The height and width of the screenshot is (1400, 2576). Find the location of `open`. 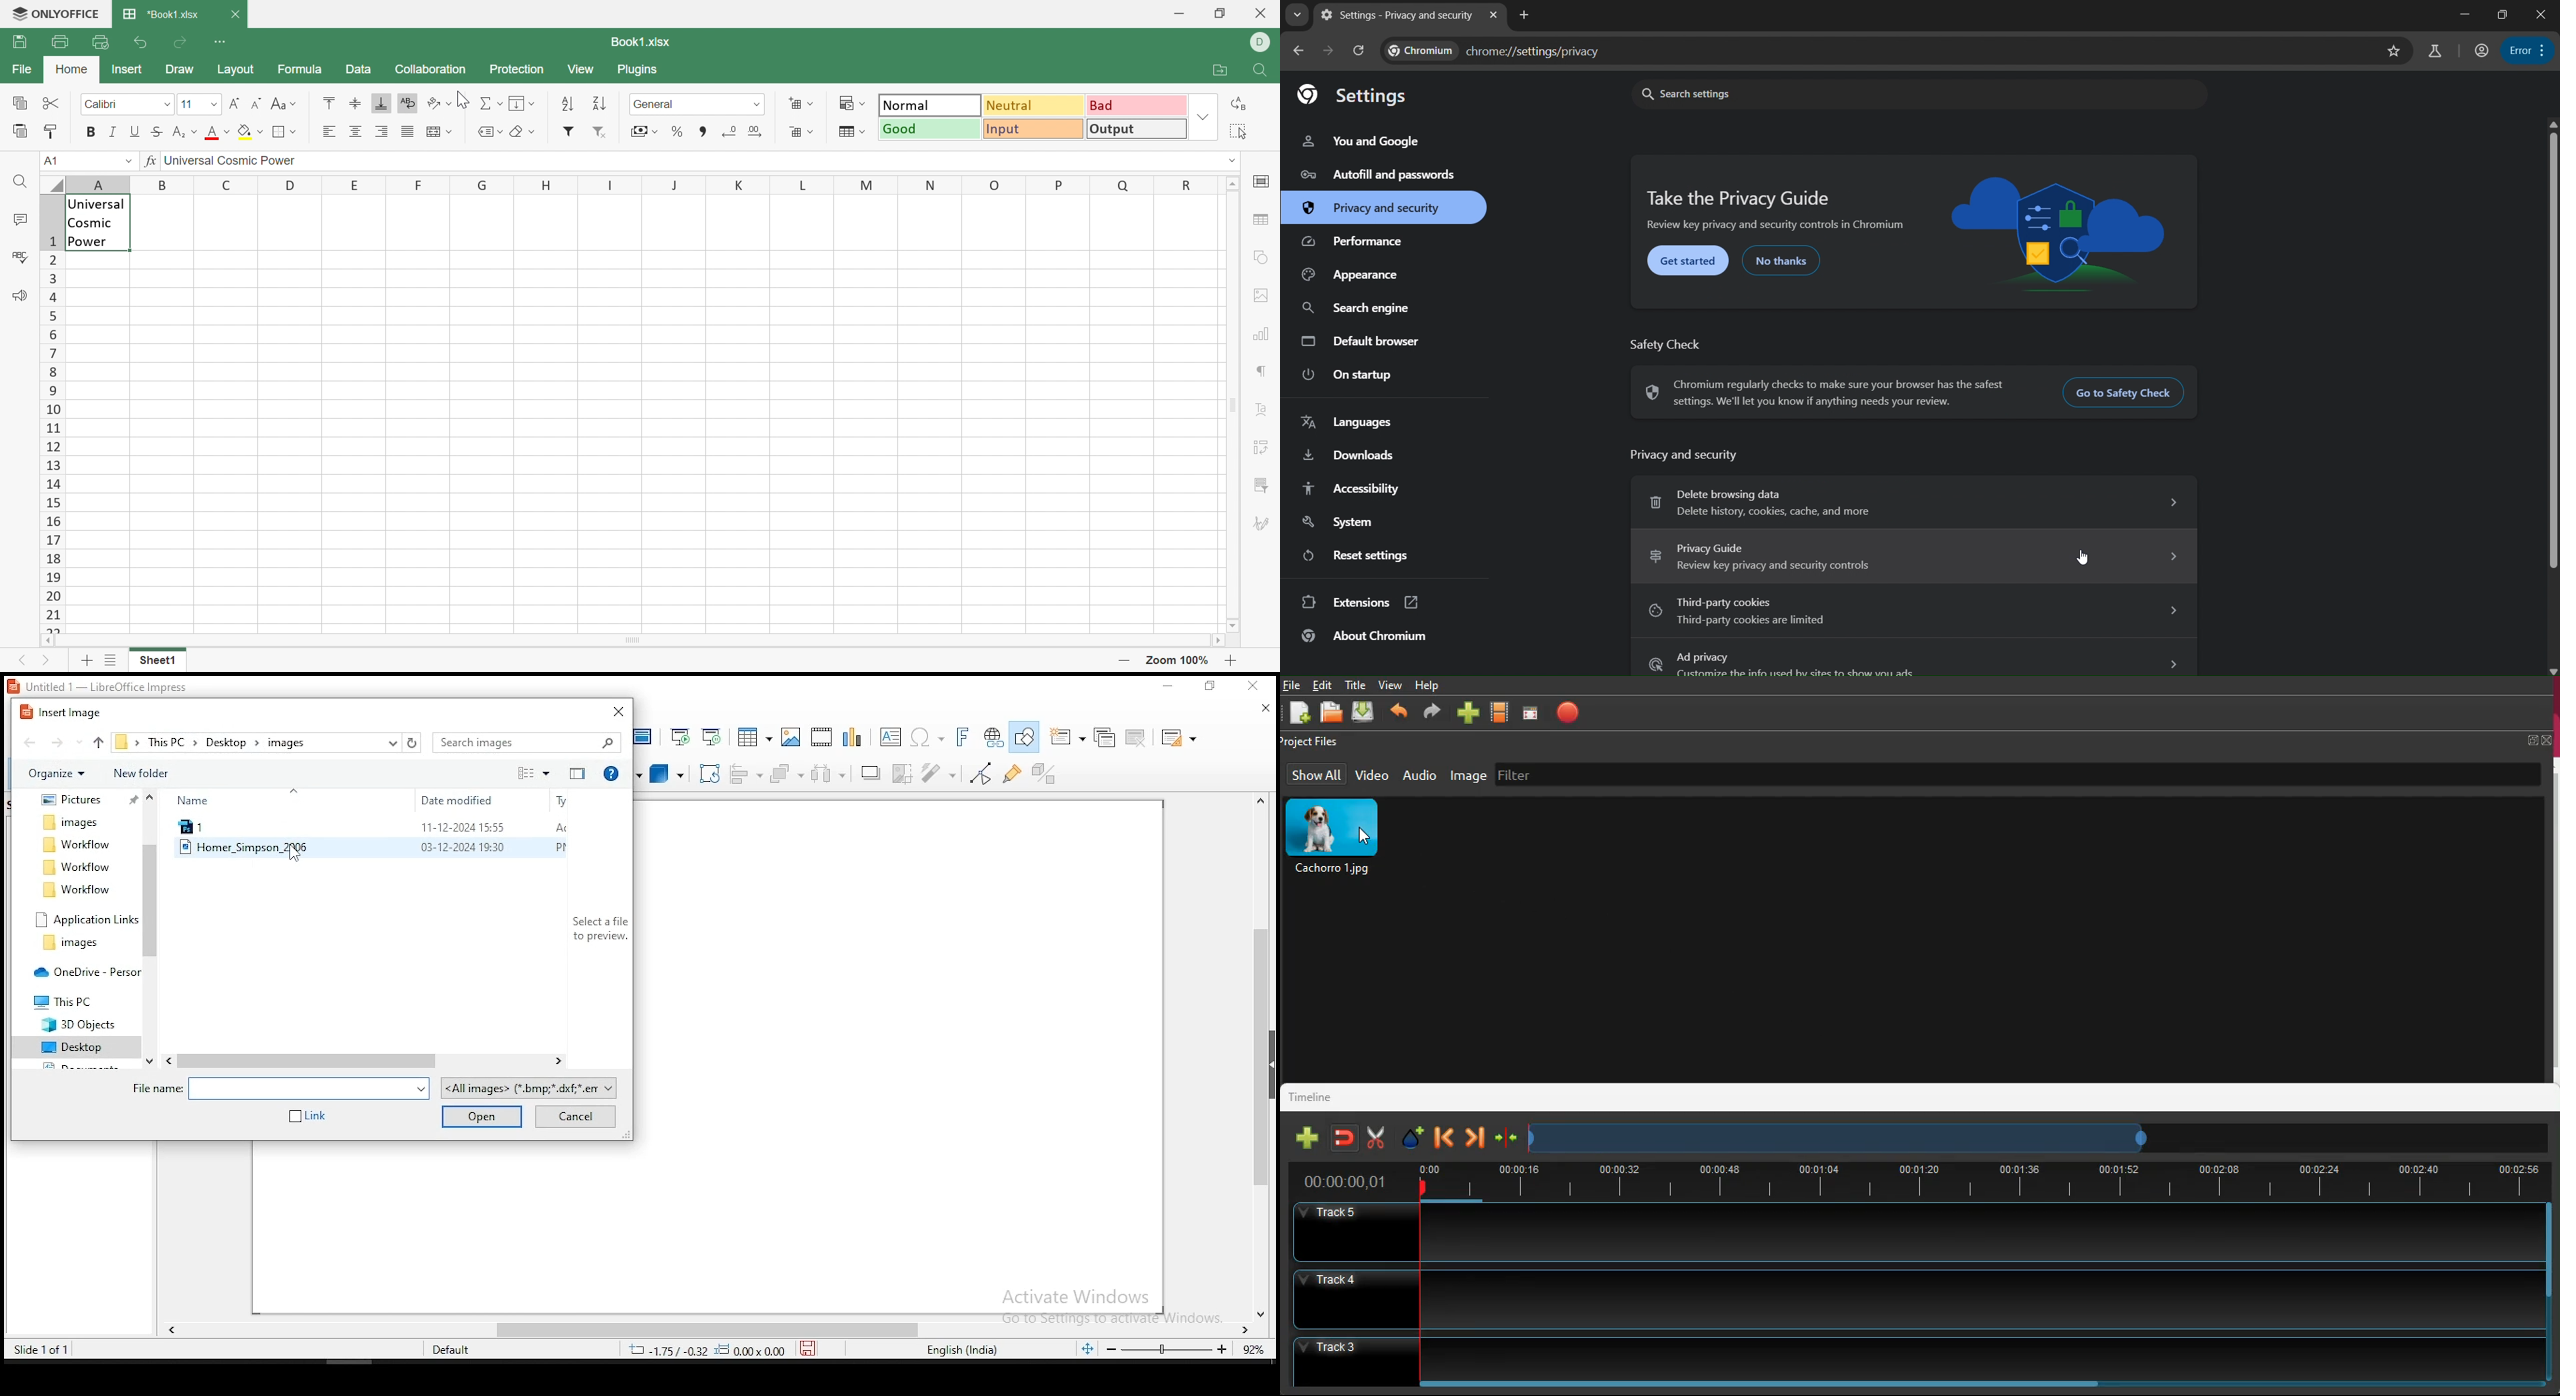

open is located at coordinates (484, 1117).